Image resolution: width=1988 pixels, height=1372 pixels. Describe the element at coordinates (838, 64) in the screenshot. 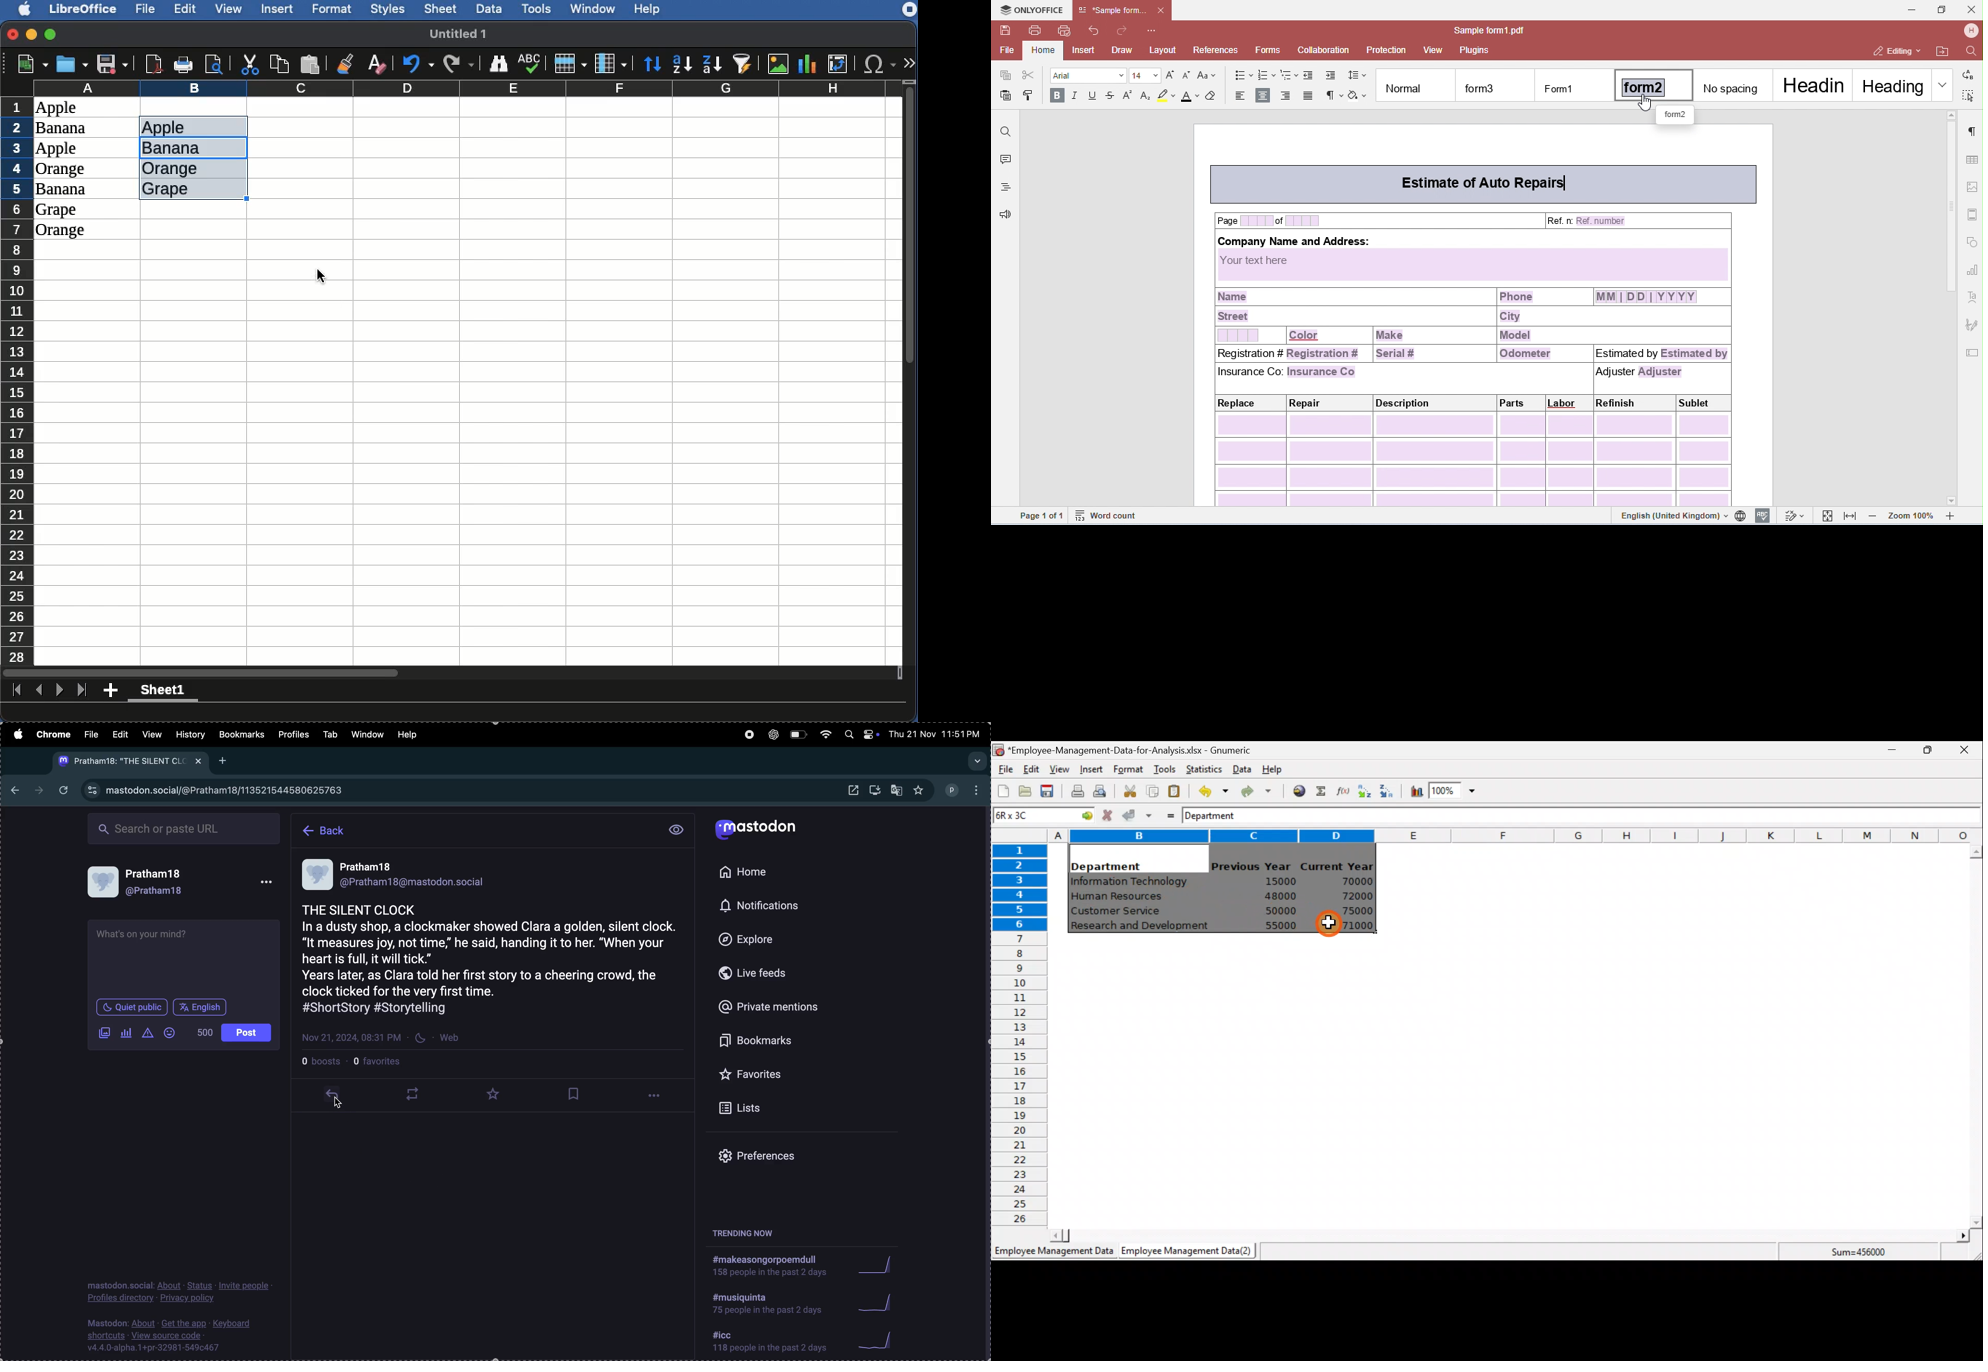

I see `Pivot table` at that location.